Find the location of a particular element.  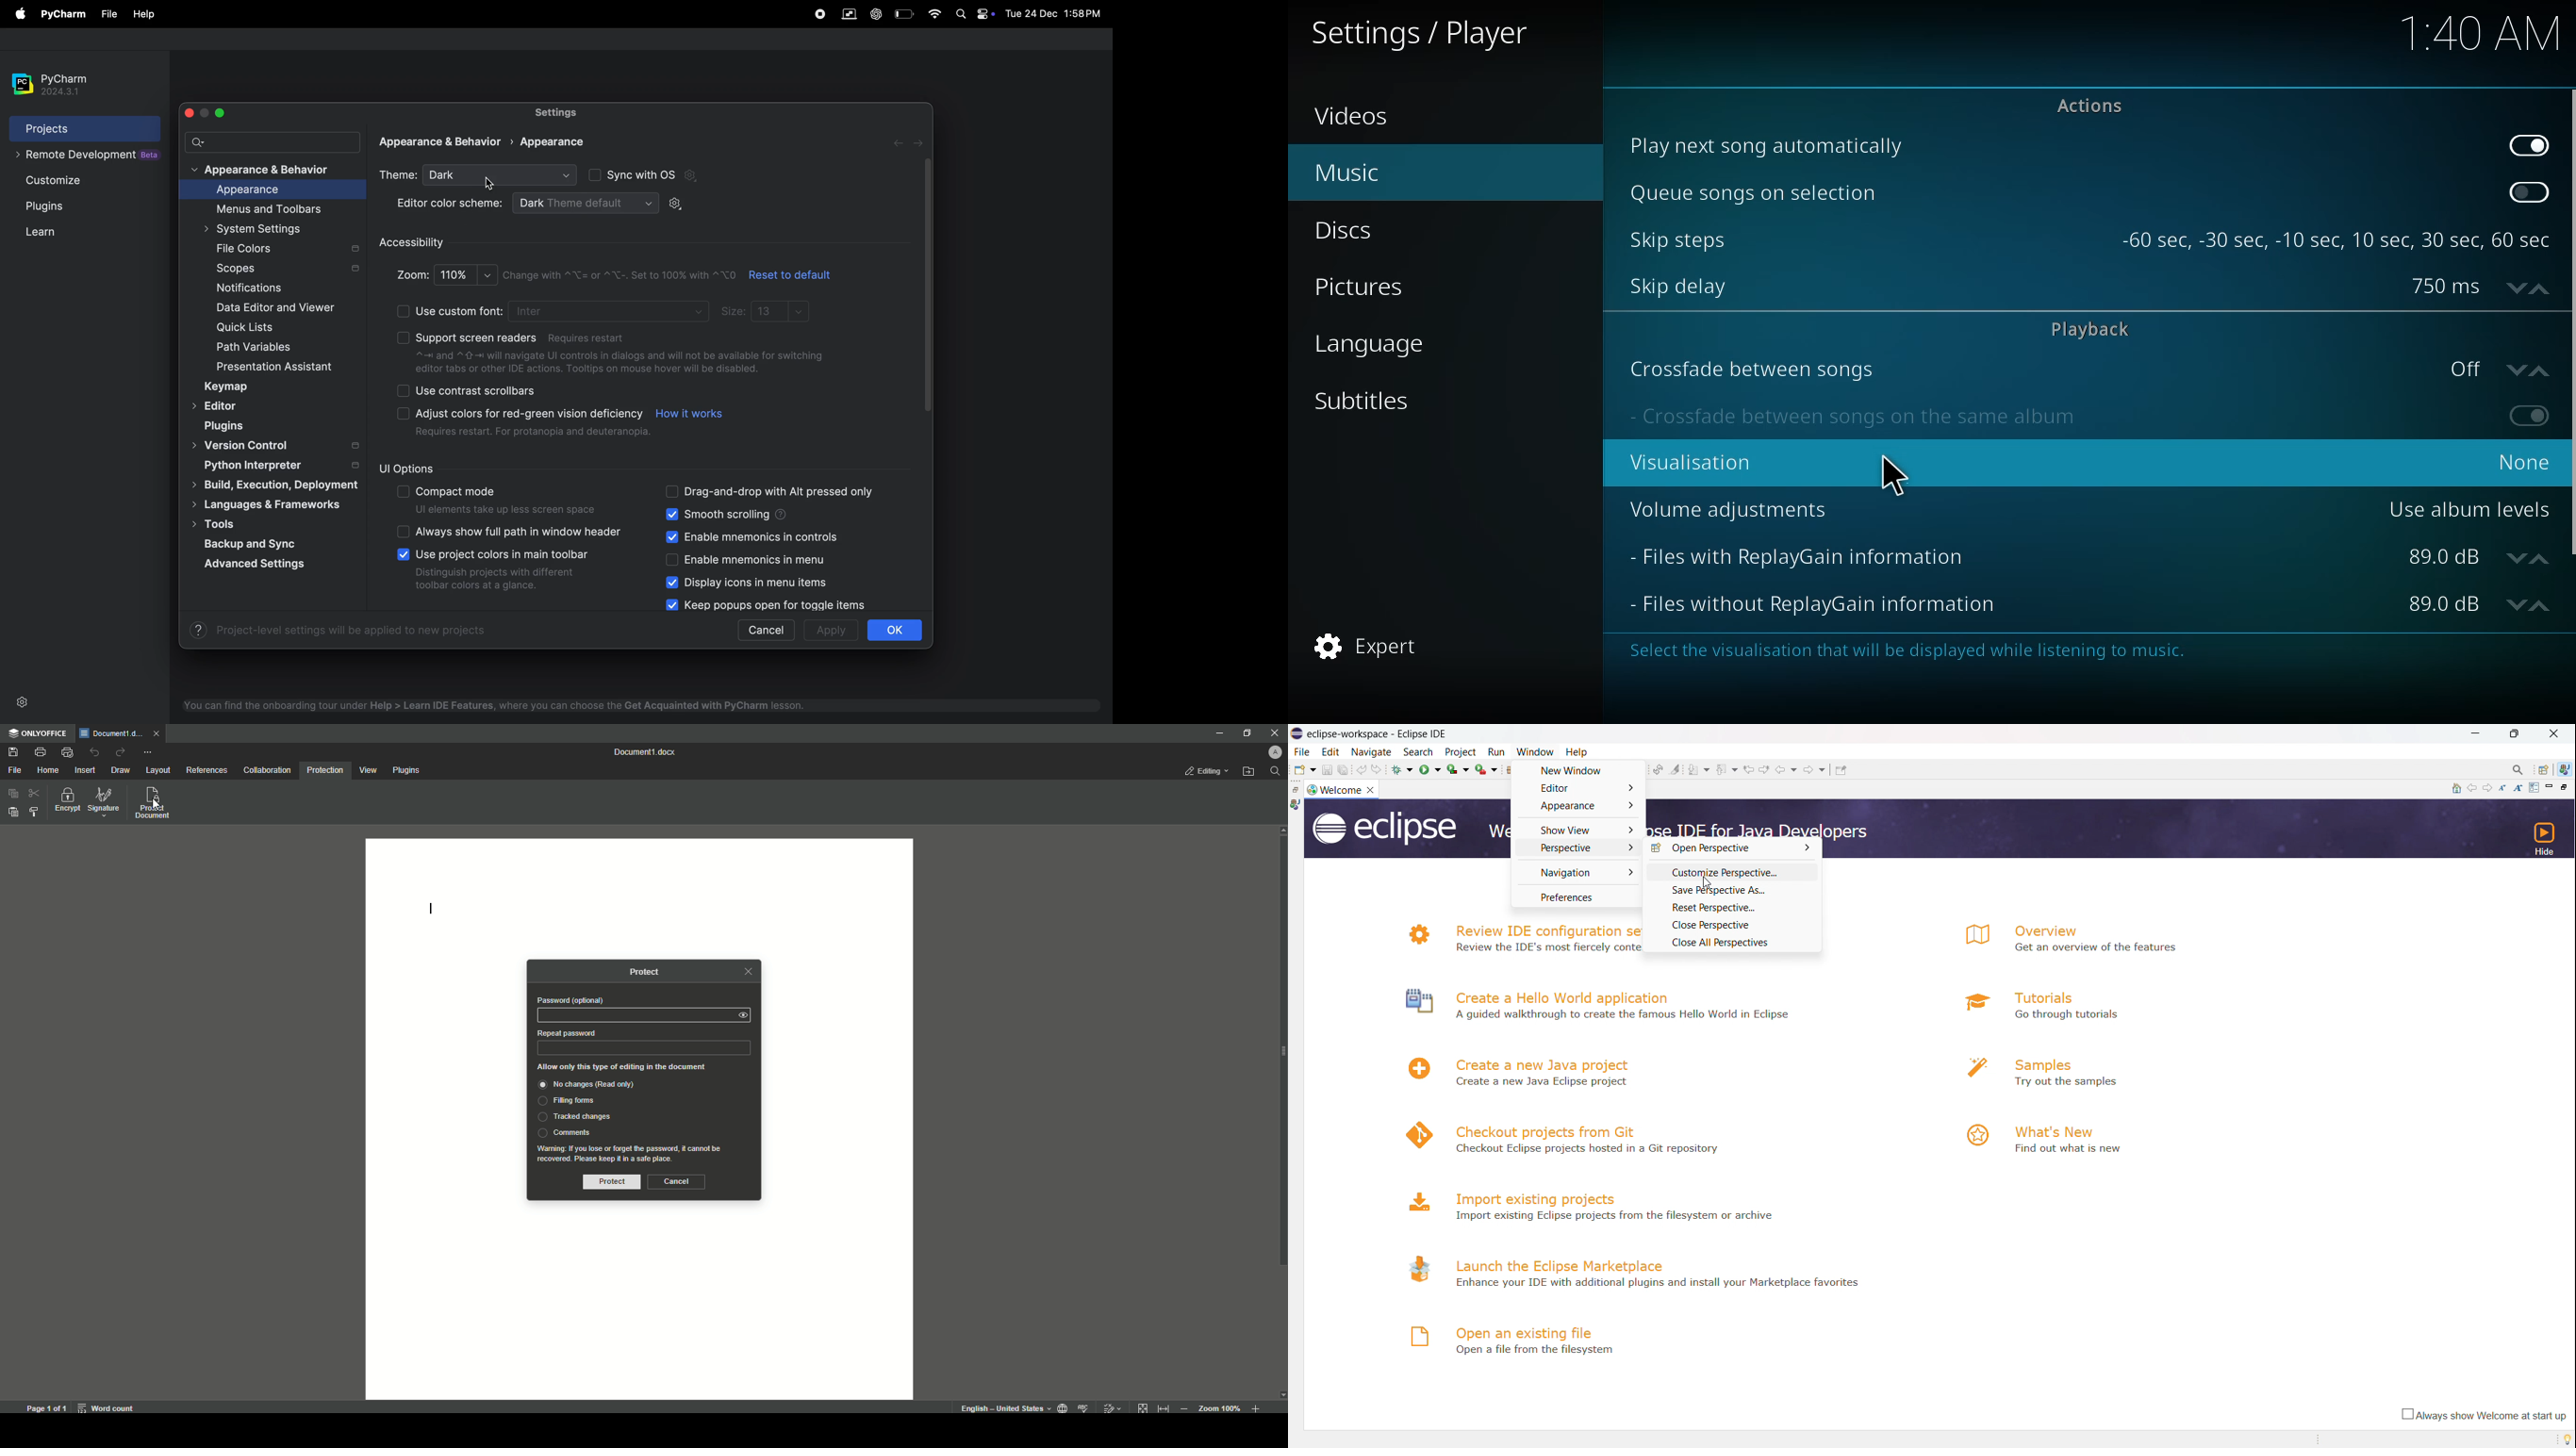

pictures is located at coordinates (1362, 288).